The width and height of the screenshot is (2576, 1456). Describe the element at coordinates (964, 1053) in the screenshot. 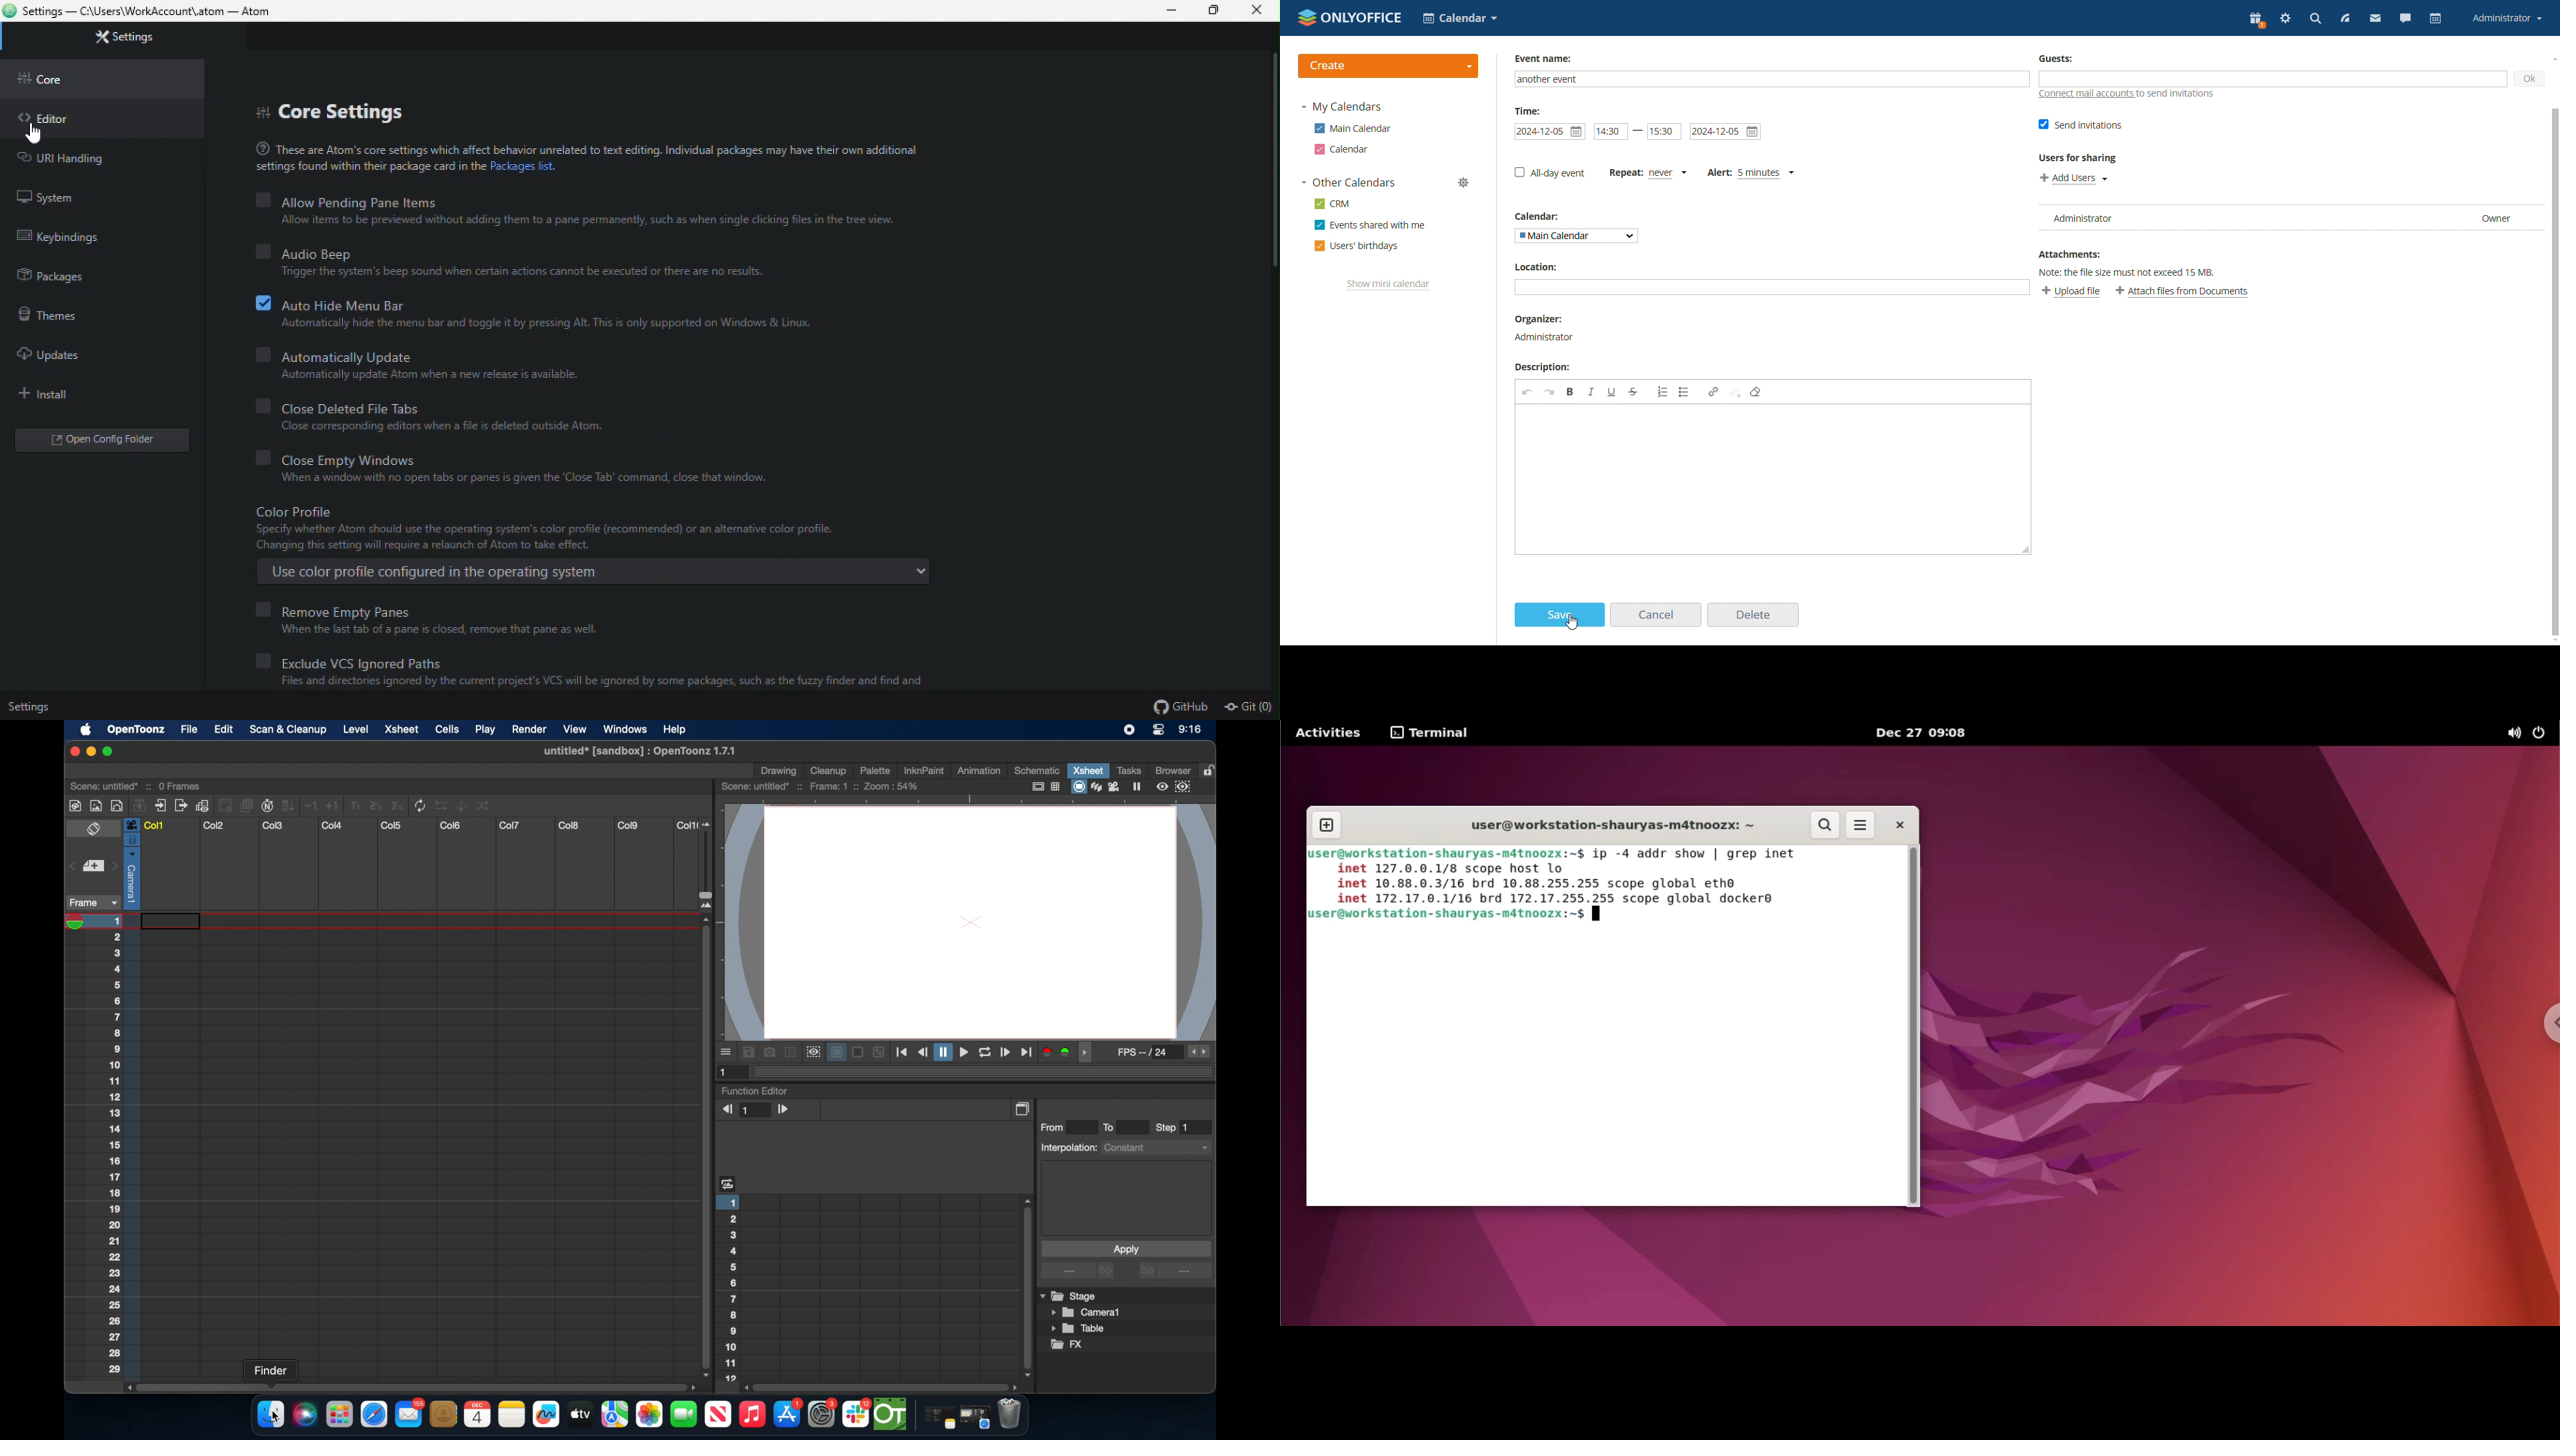

I see `playback controls` at that location.